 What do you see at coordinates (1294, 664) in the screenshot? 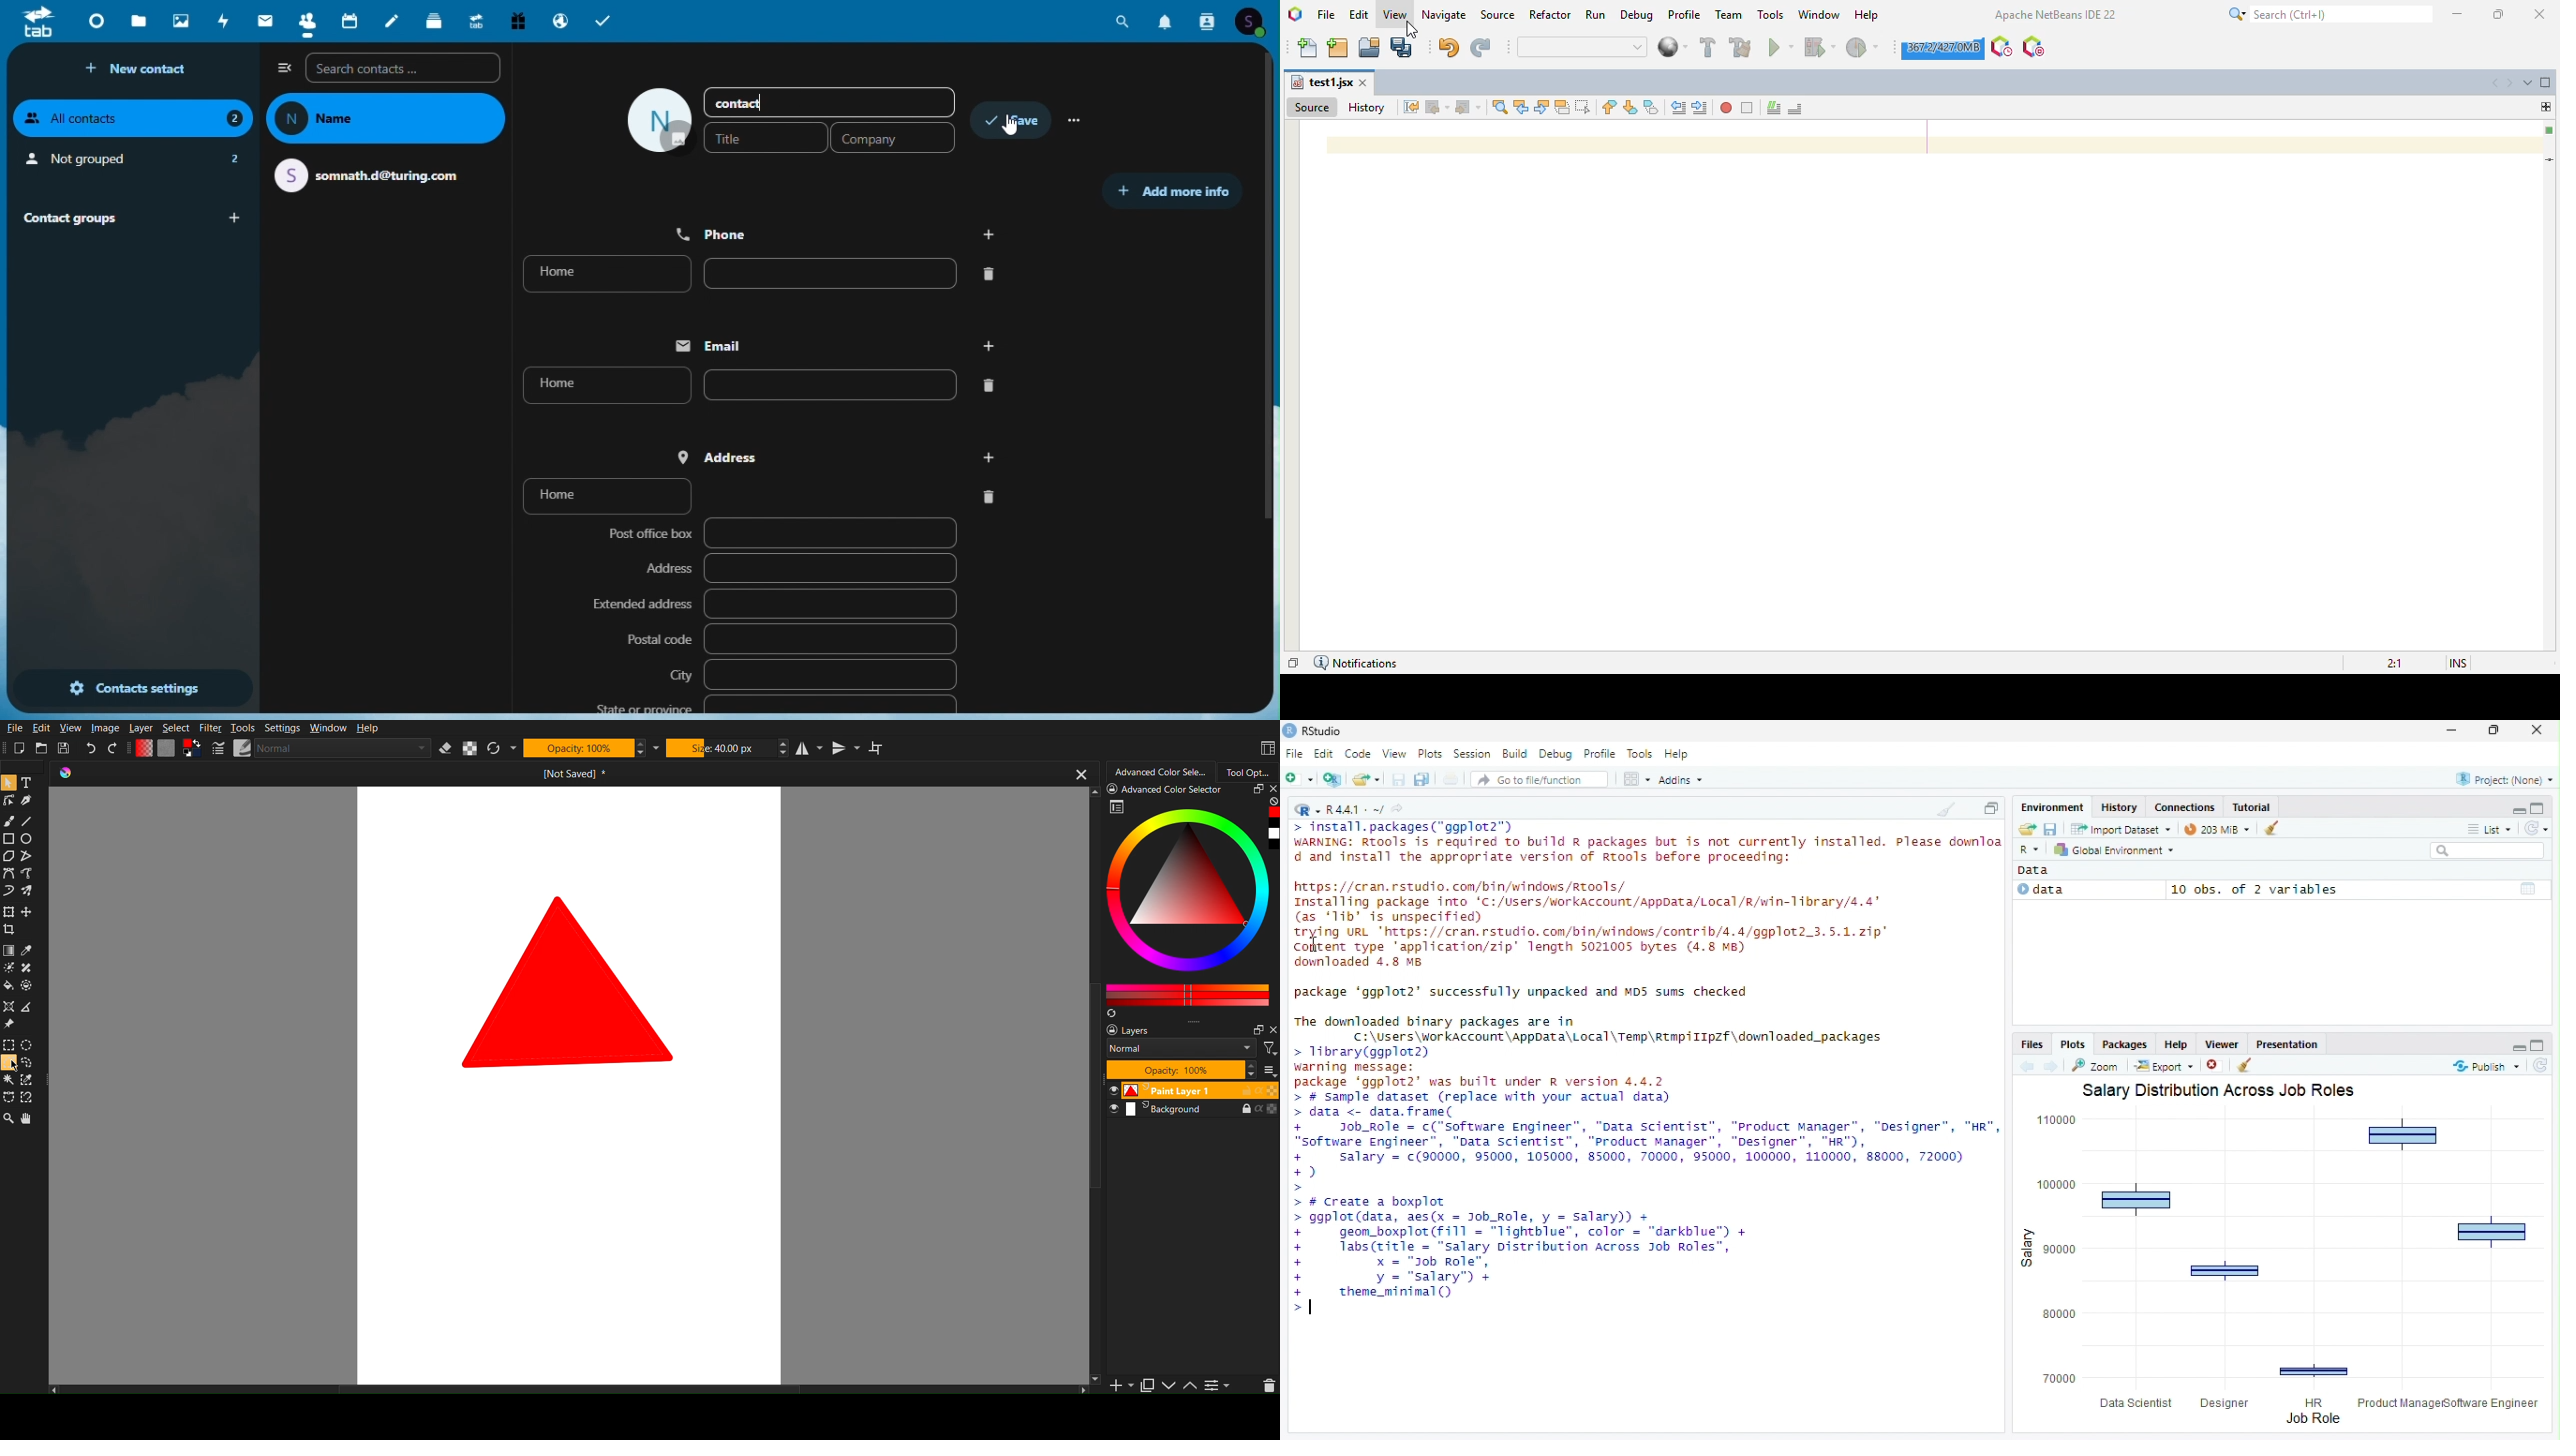
I see `restore window group` at bounding box center [1294, 664].